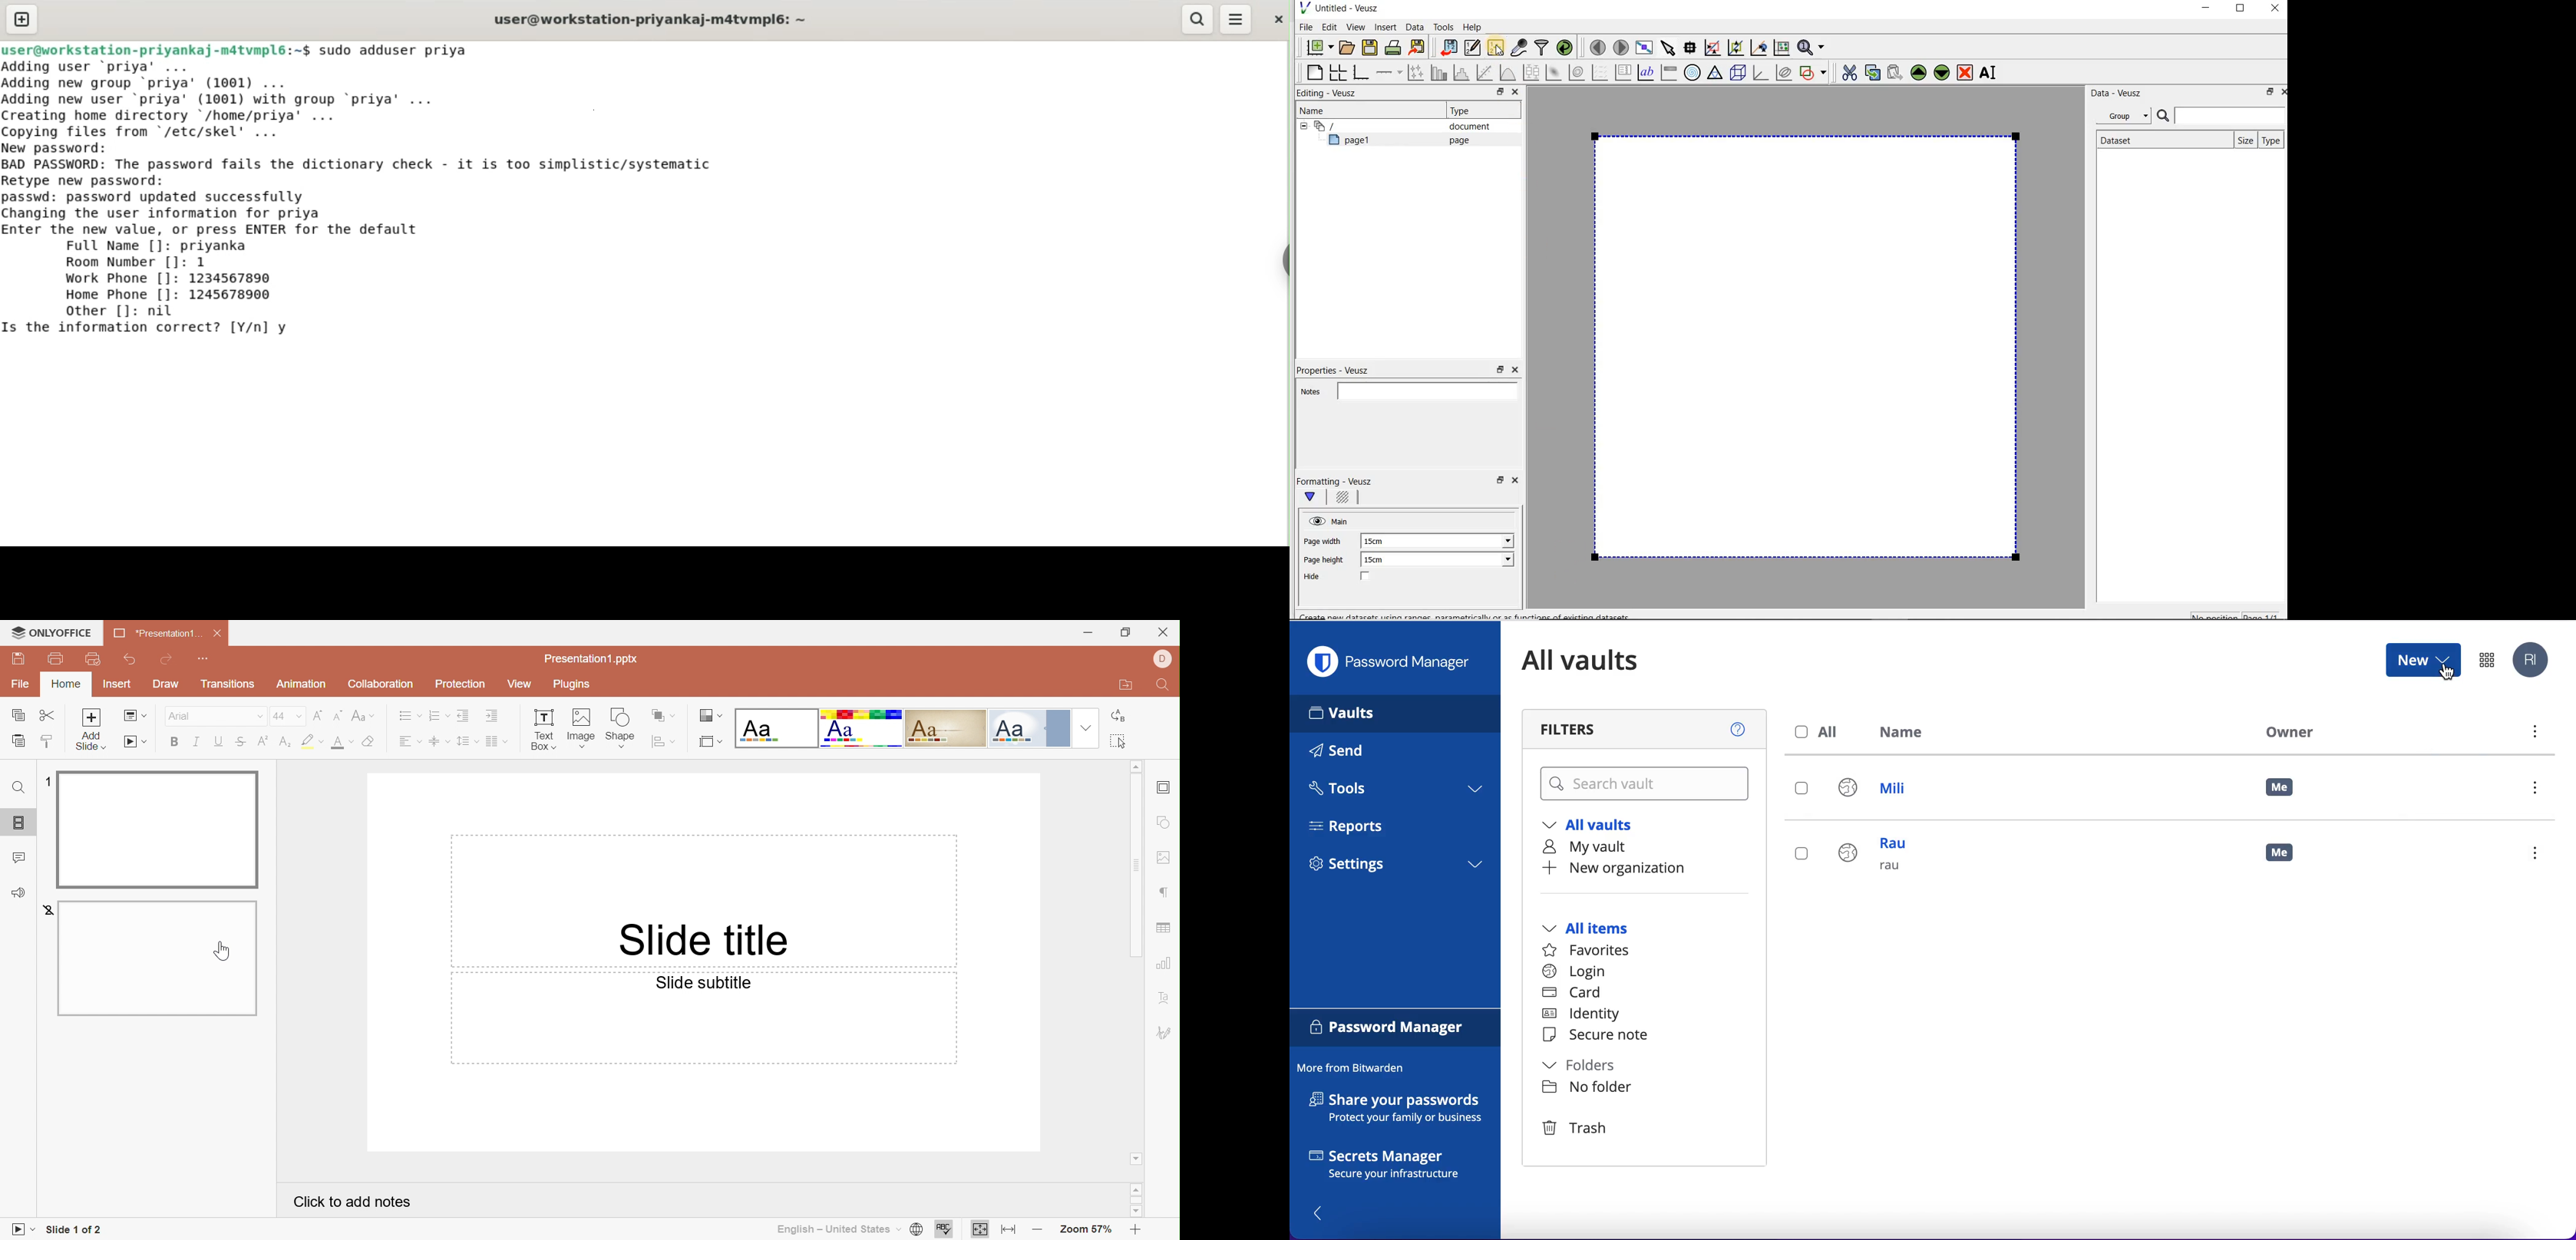 The width and height of the screenshot is (2576, 1260). I want to click on Page height, so click(1328, 561).